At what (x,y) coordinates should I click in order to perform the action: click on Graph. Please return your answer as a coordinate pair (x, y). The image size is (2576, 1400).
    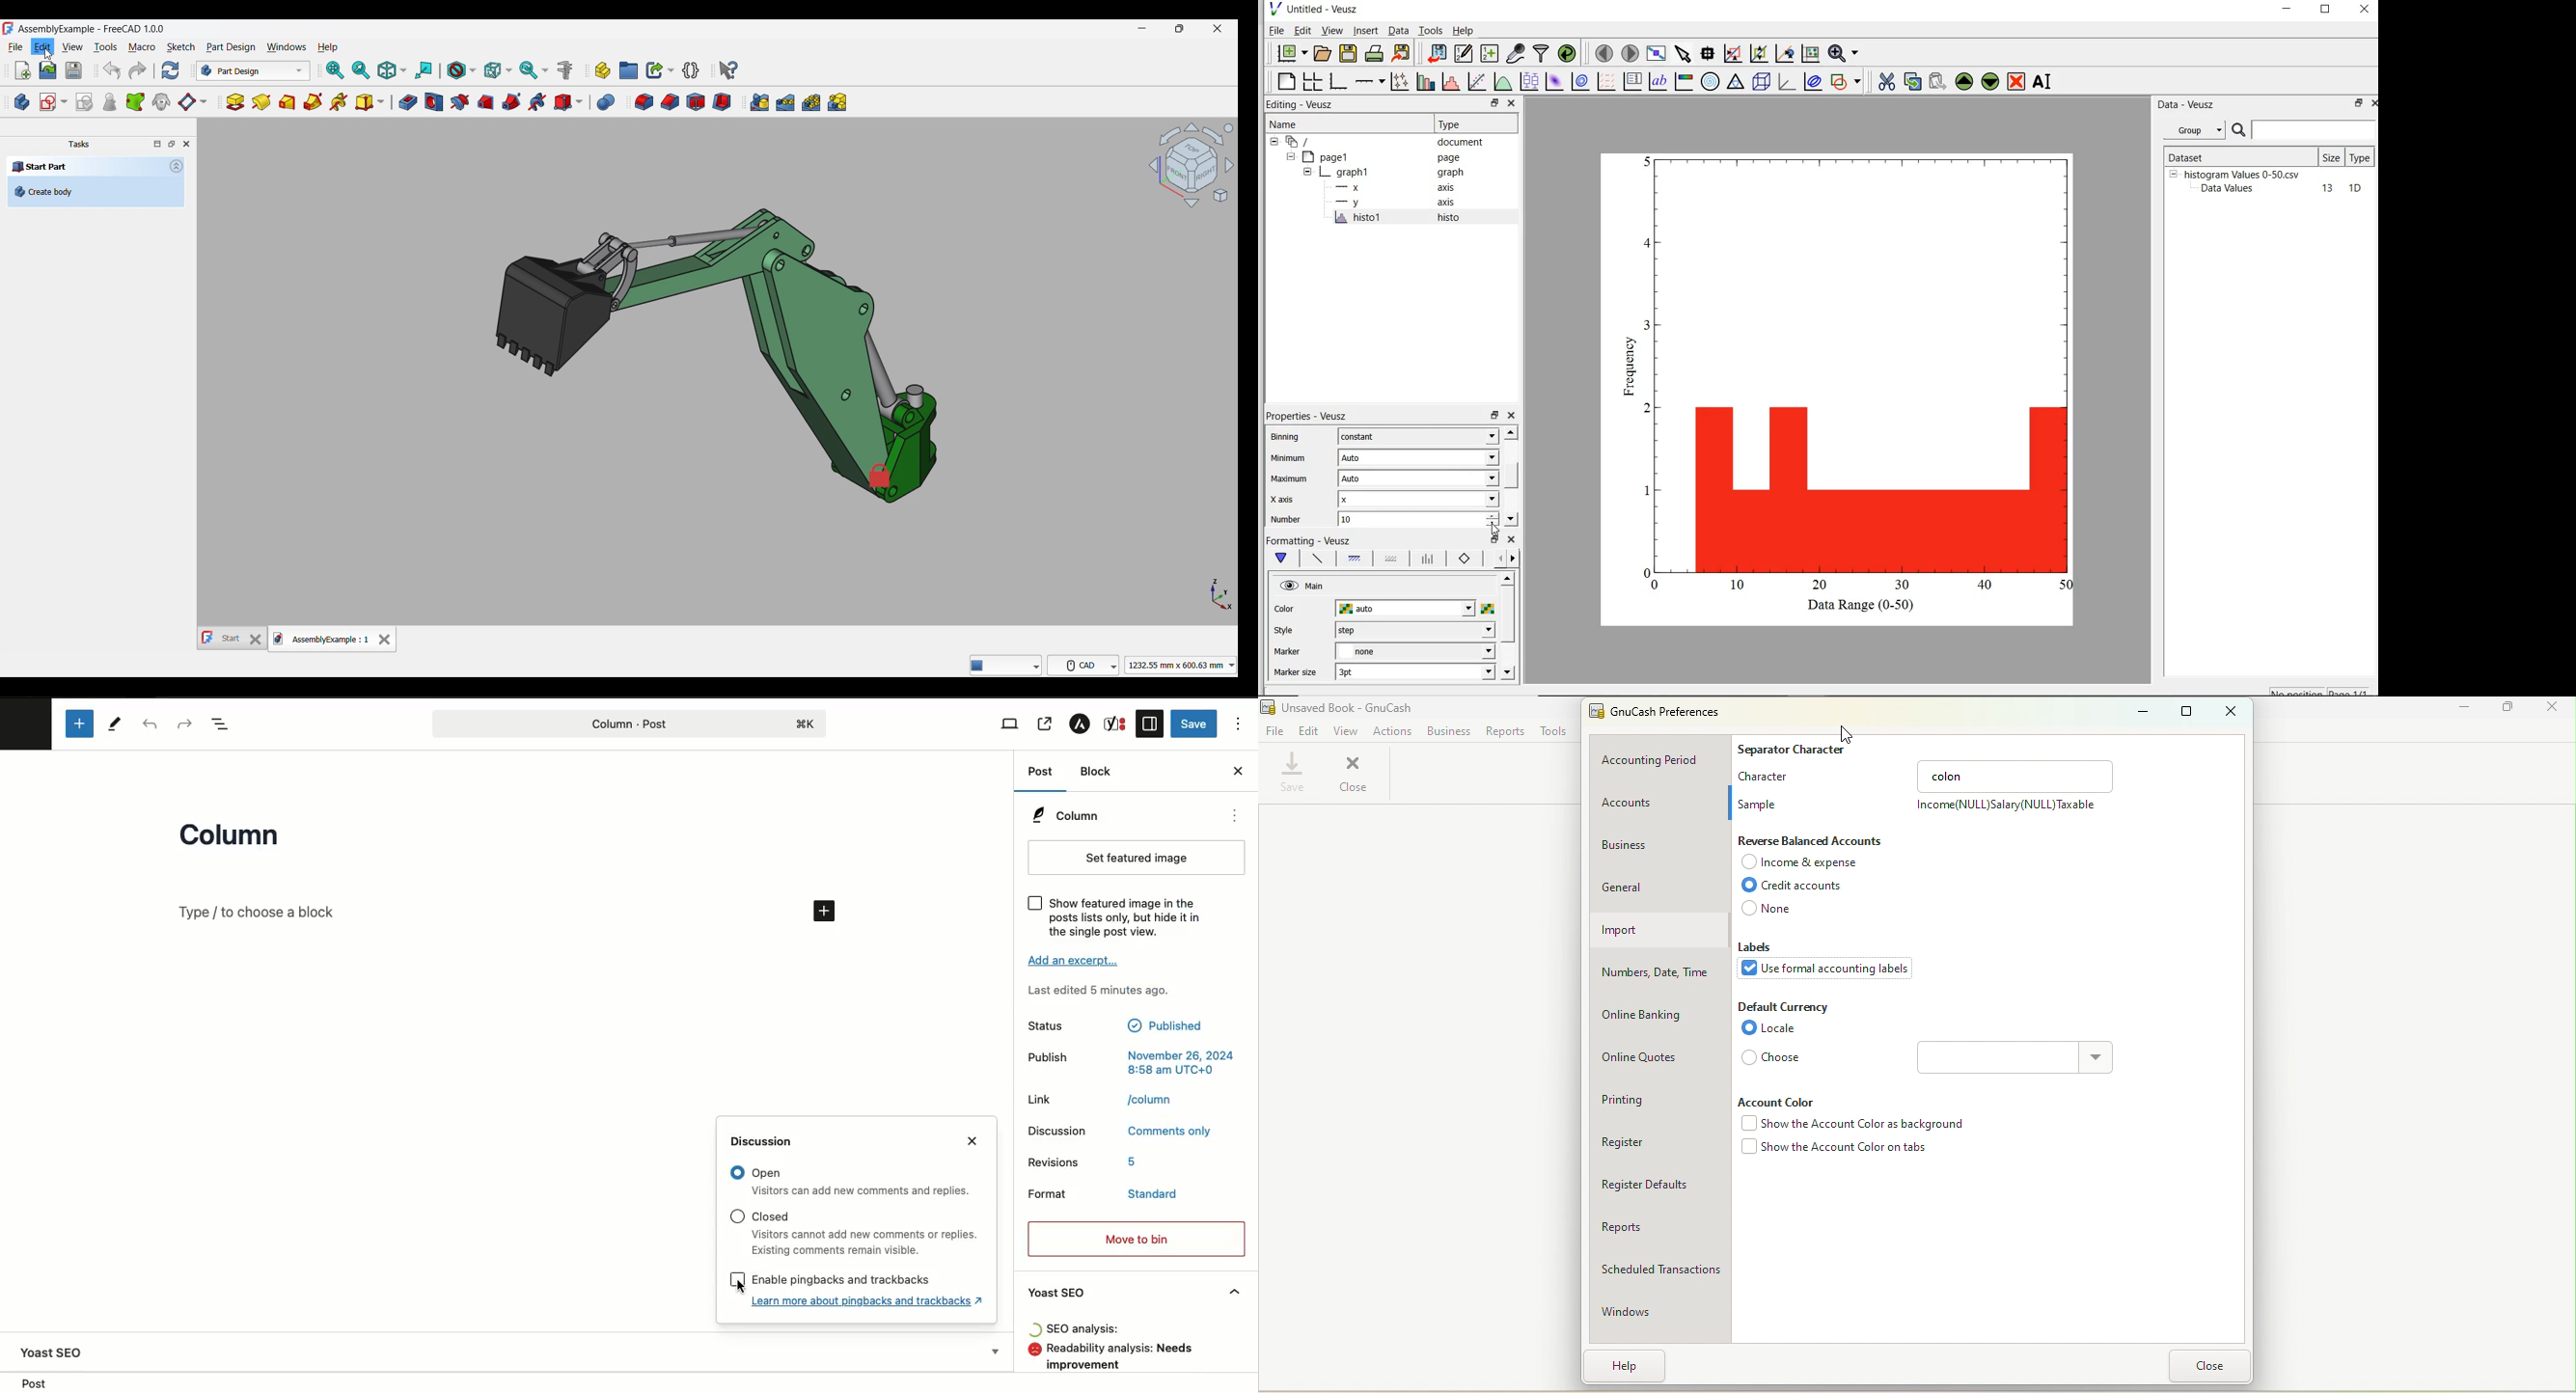
    Looking at the image, I should click on (1858, 372).